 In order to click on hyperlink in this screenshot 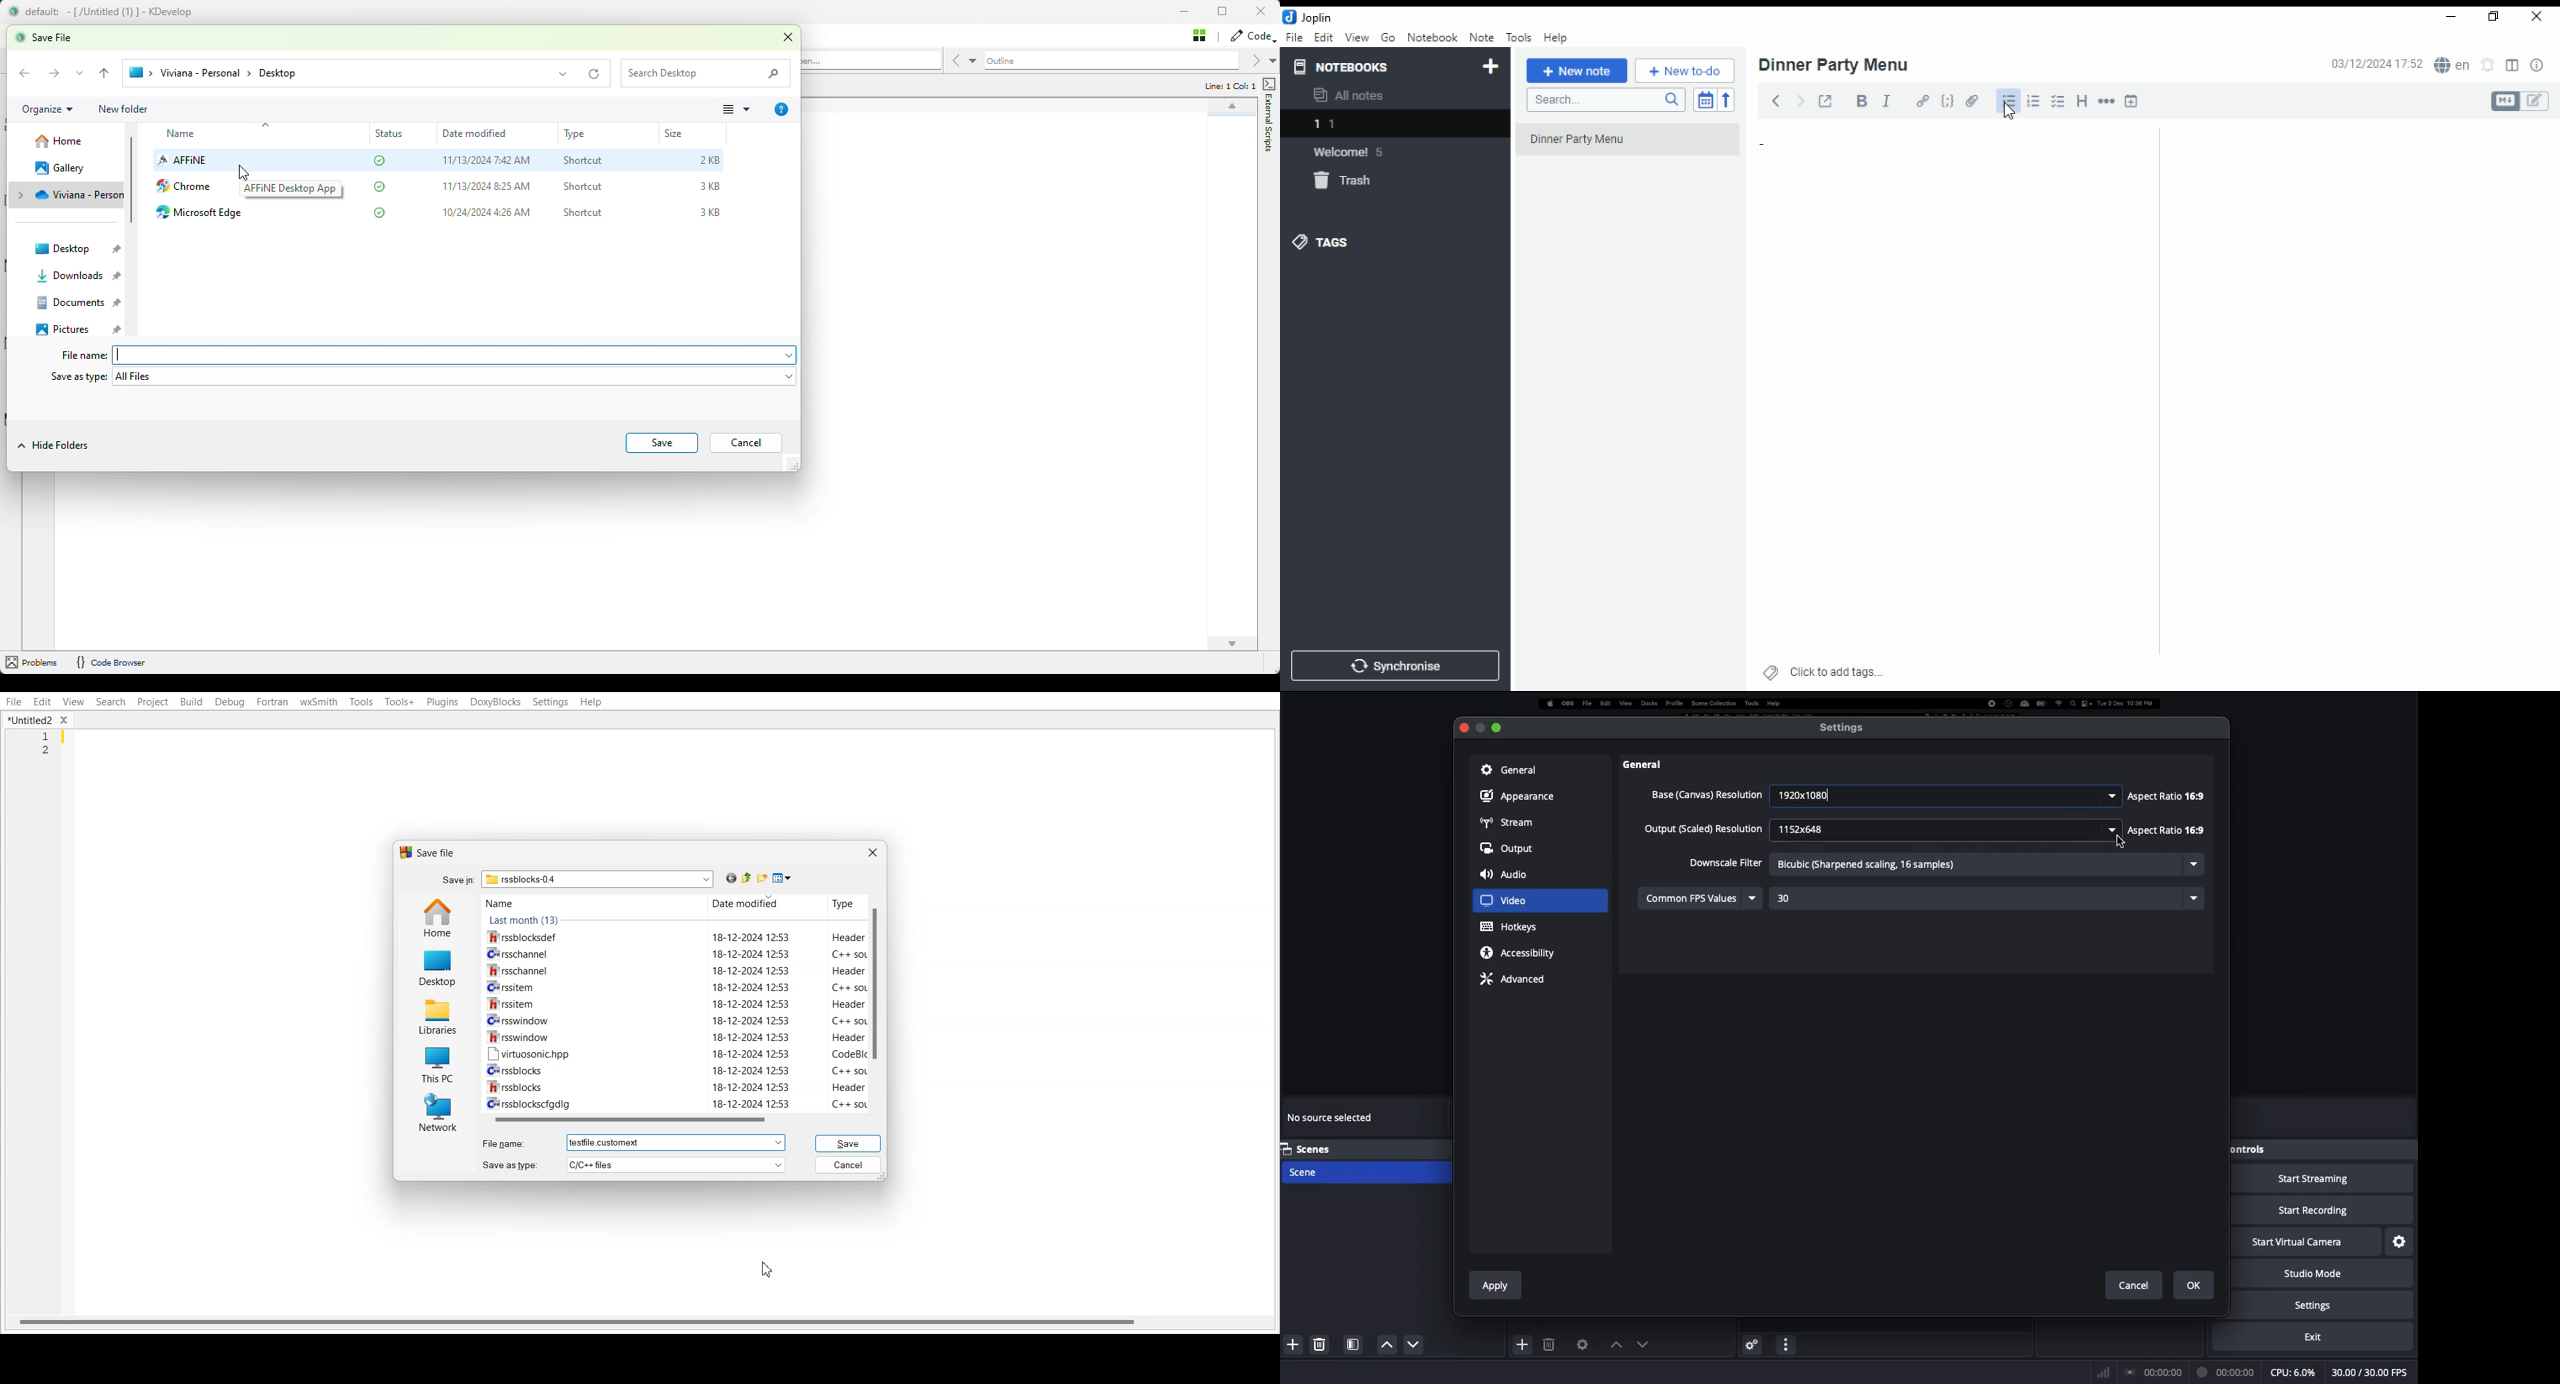, I will do `click(1923, 102)`.